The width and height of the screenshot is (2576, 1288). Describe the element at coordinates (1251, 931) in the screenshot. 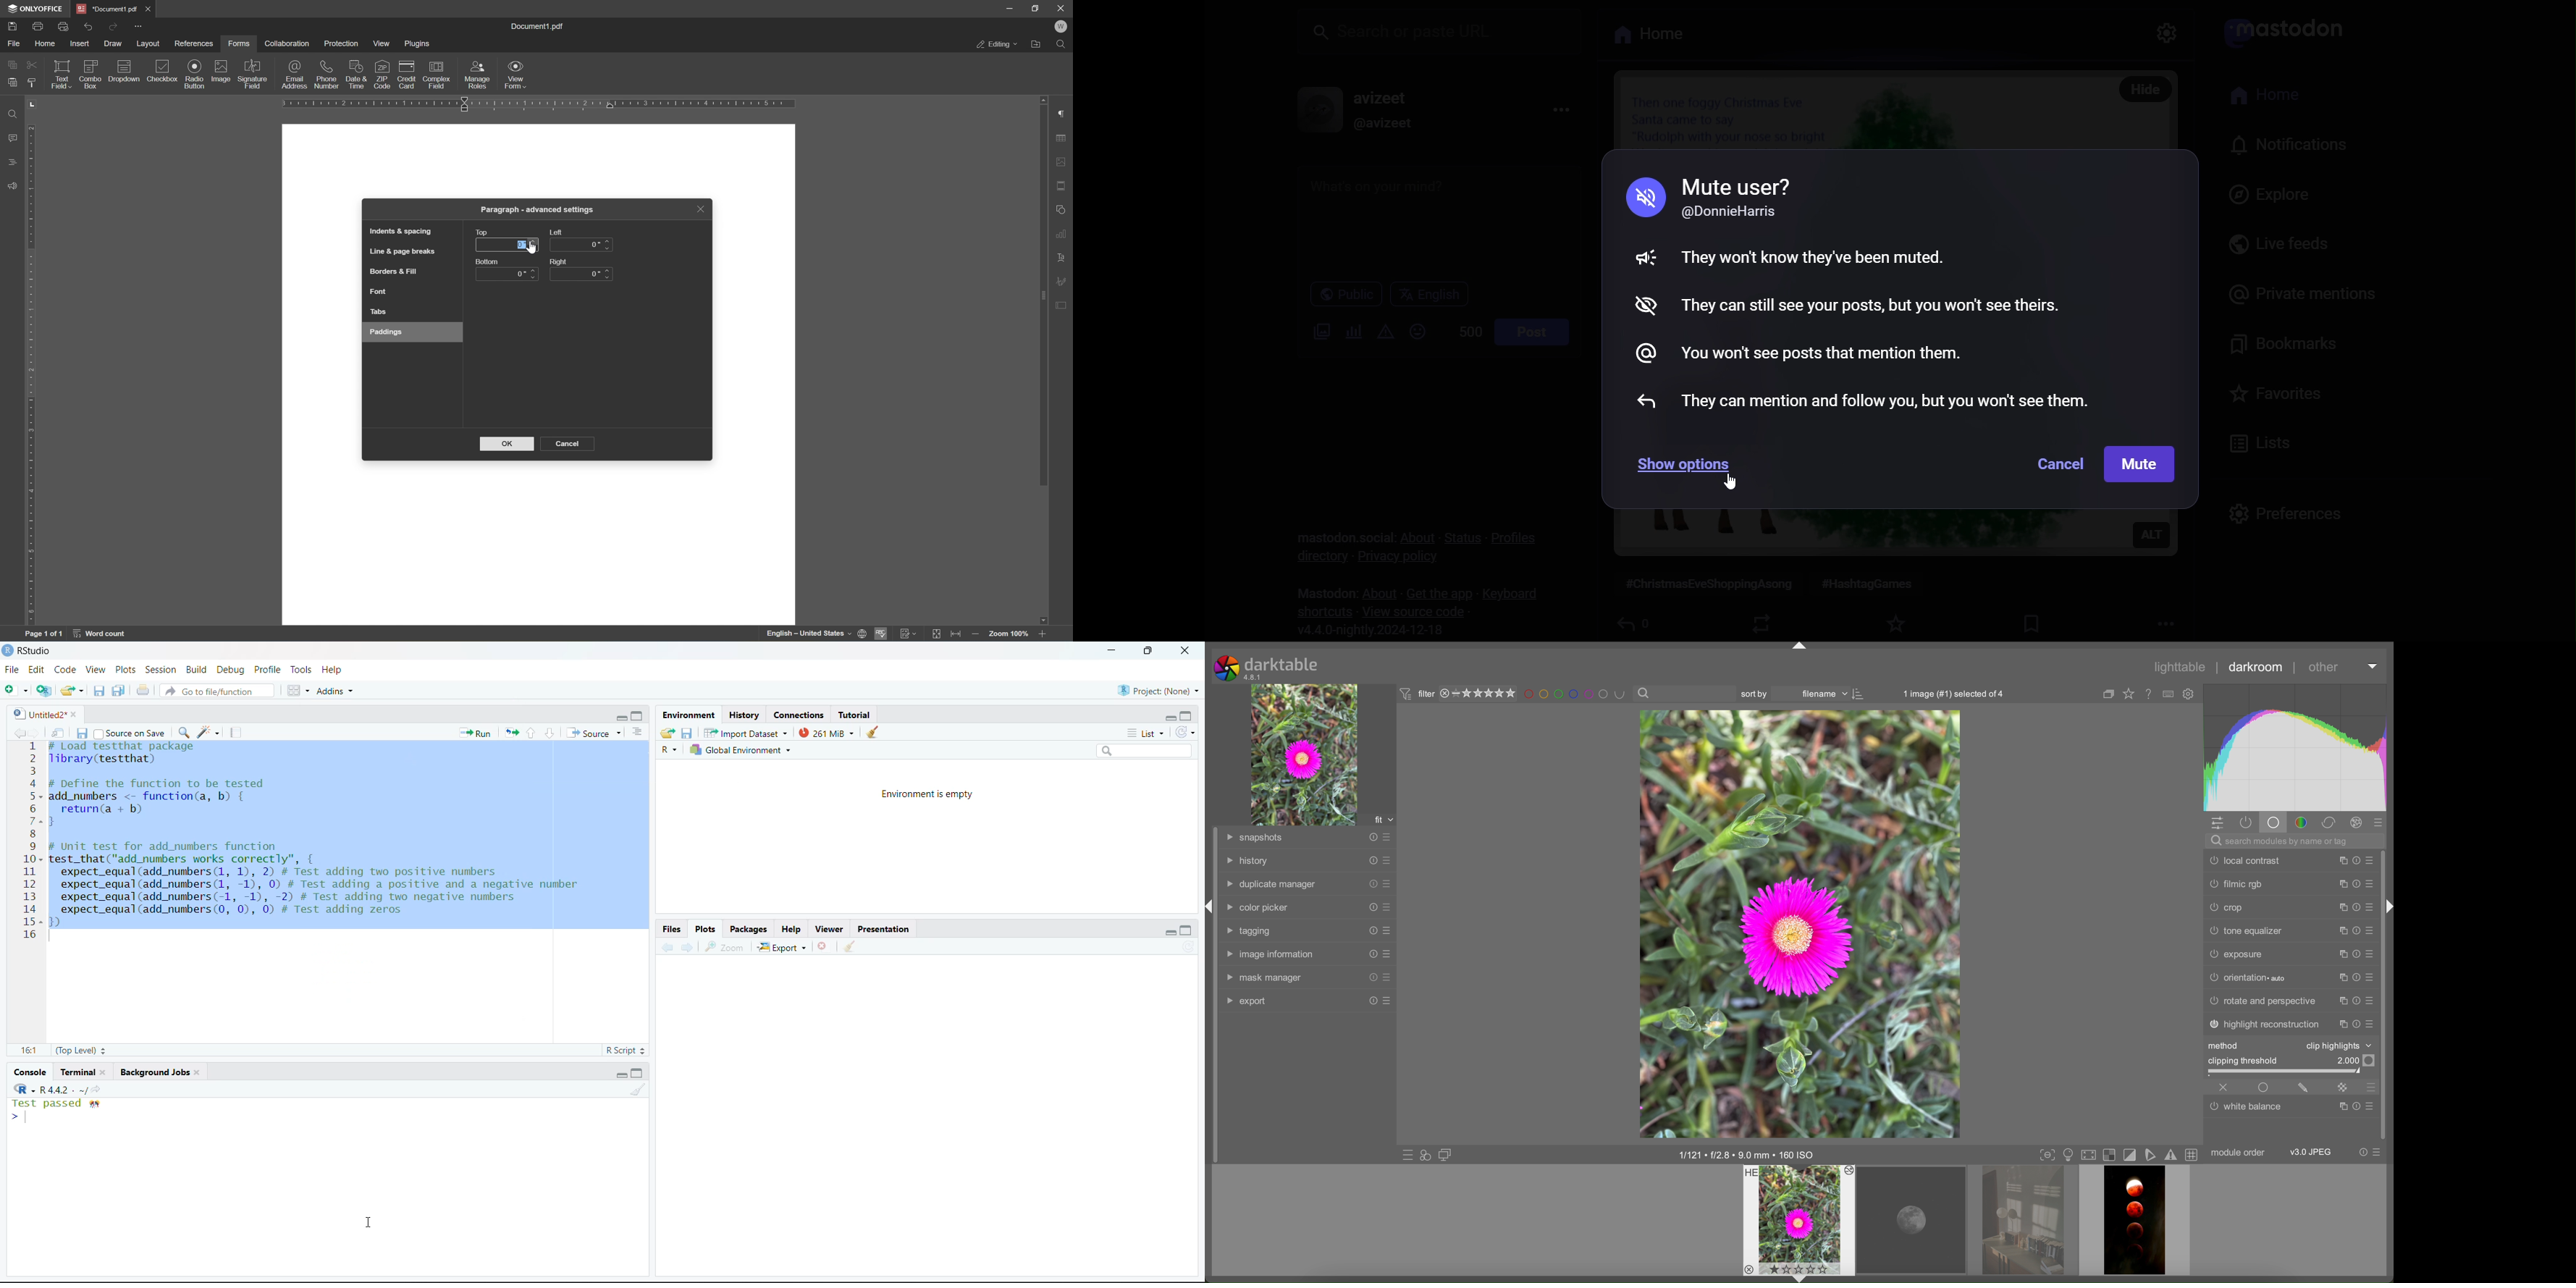

I see `tagging tab` at that location.